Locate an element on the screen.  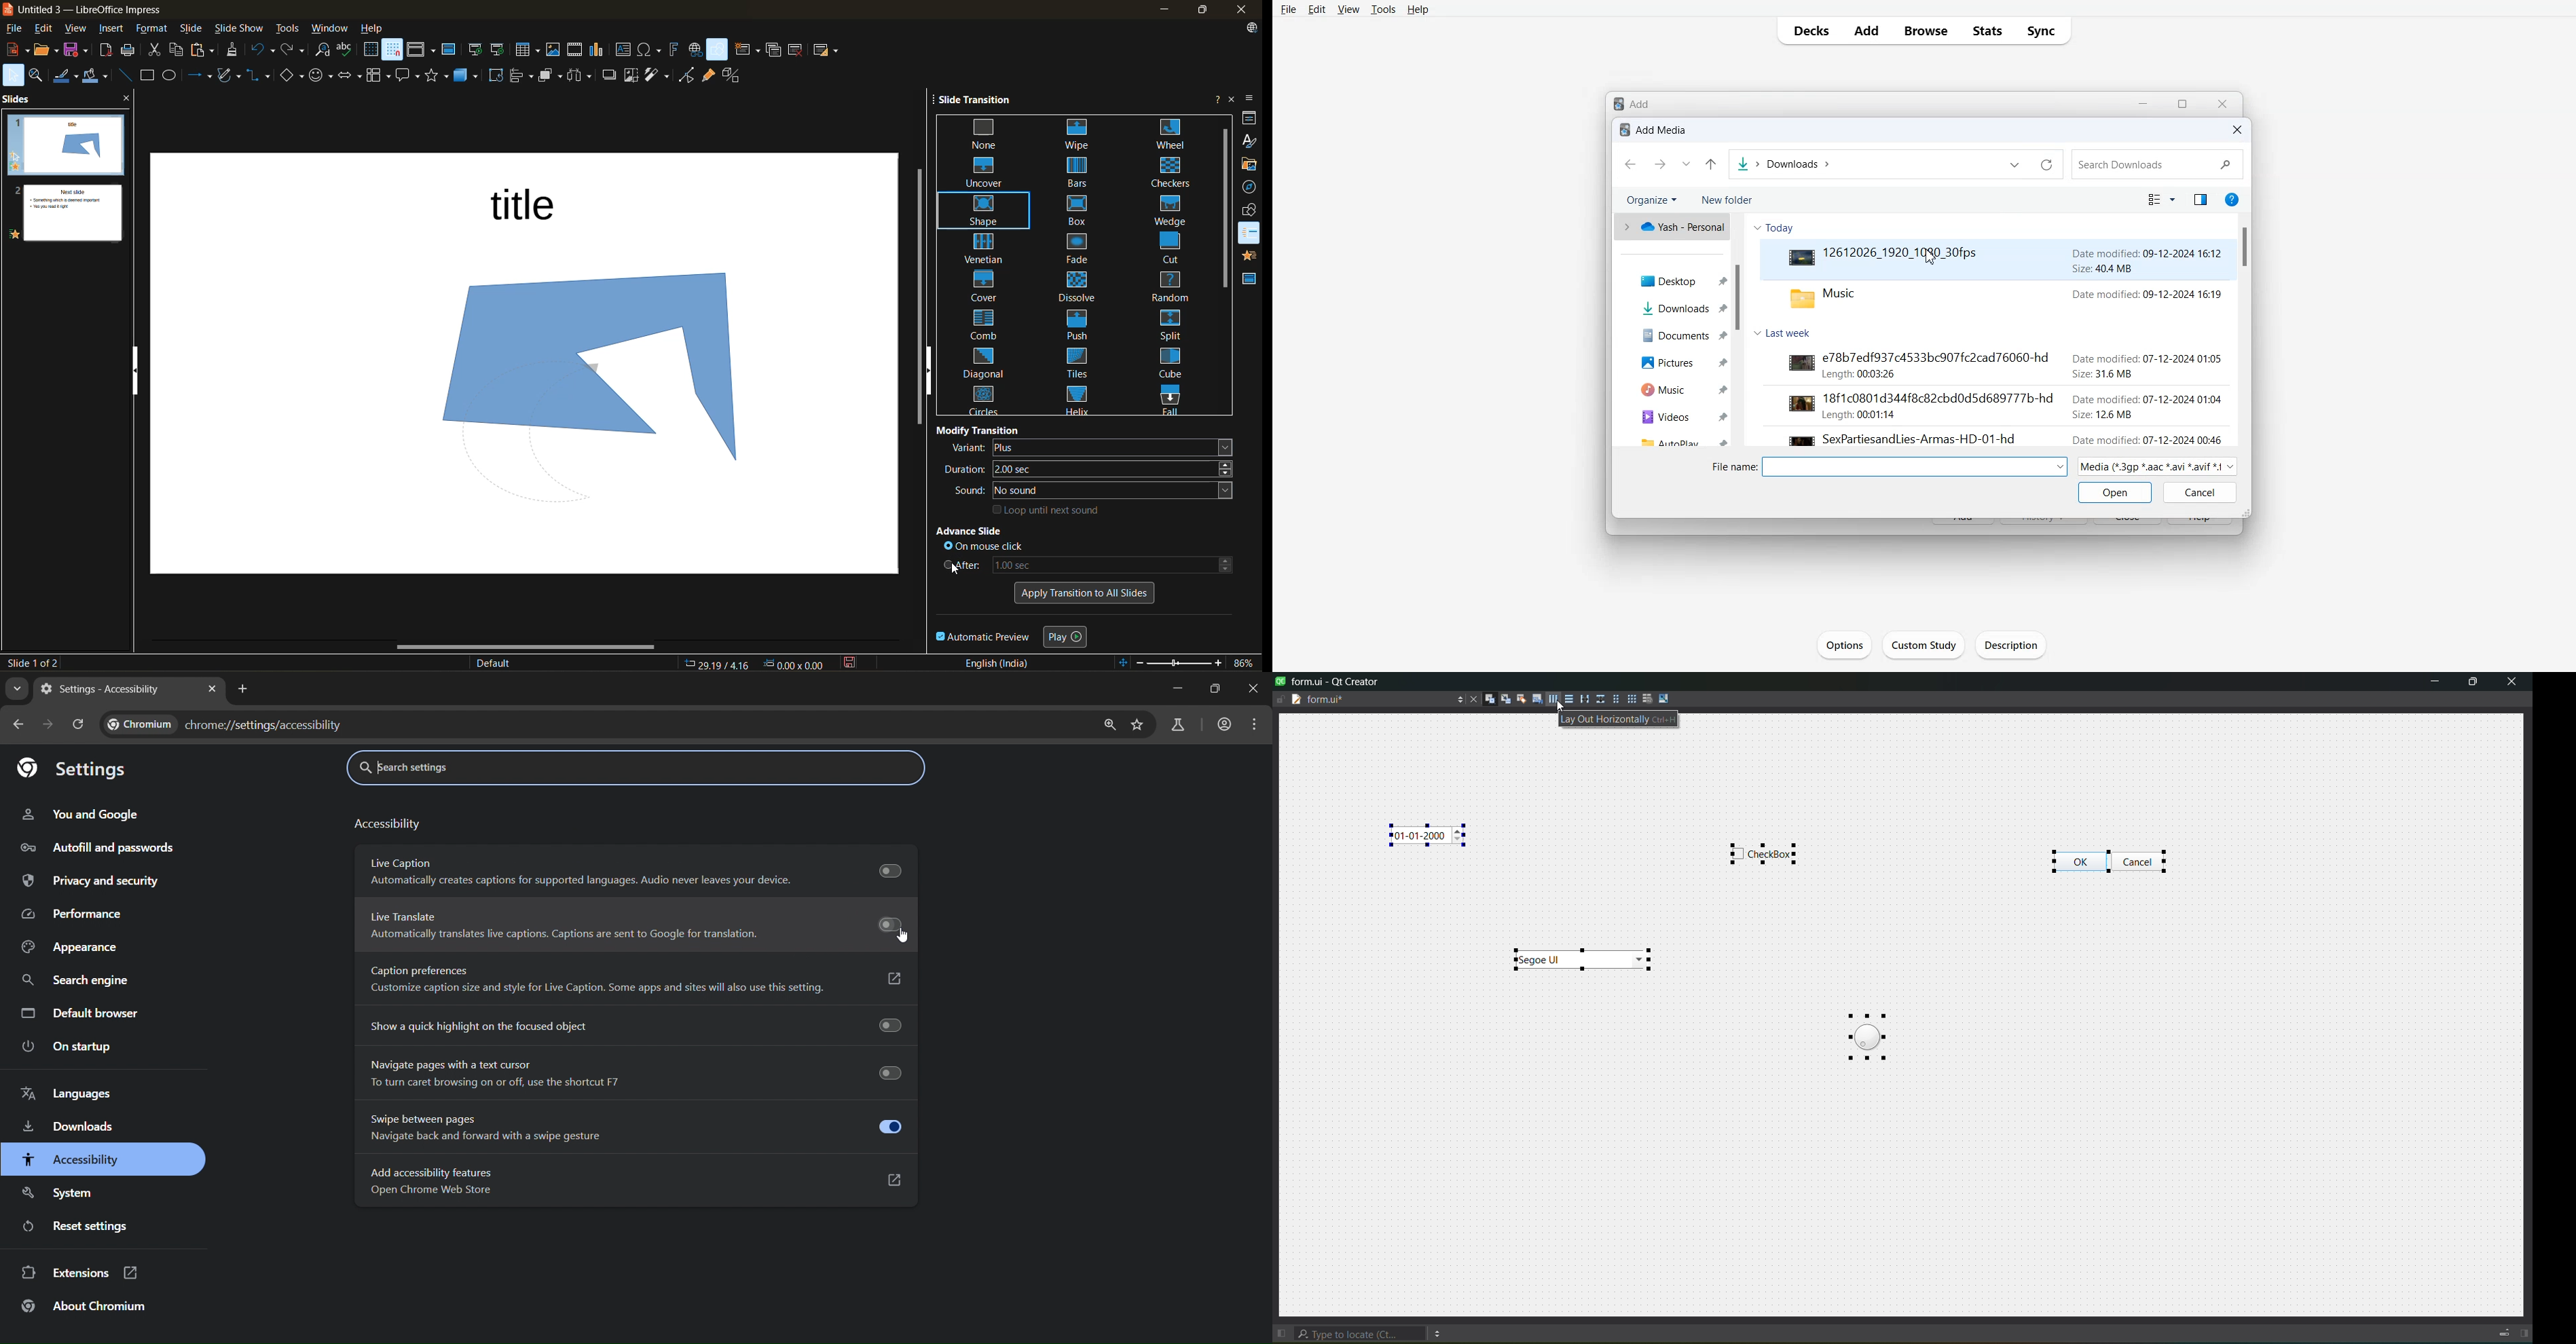
slide transitions is located at coordinates (1079, 266).